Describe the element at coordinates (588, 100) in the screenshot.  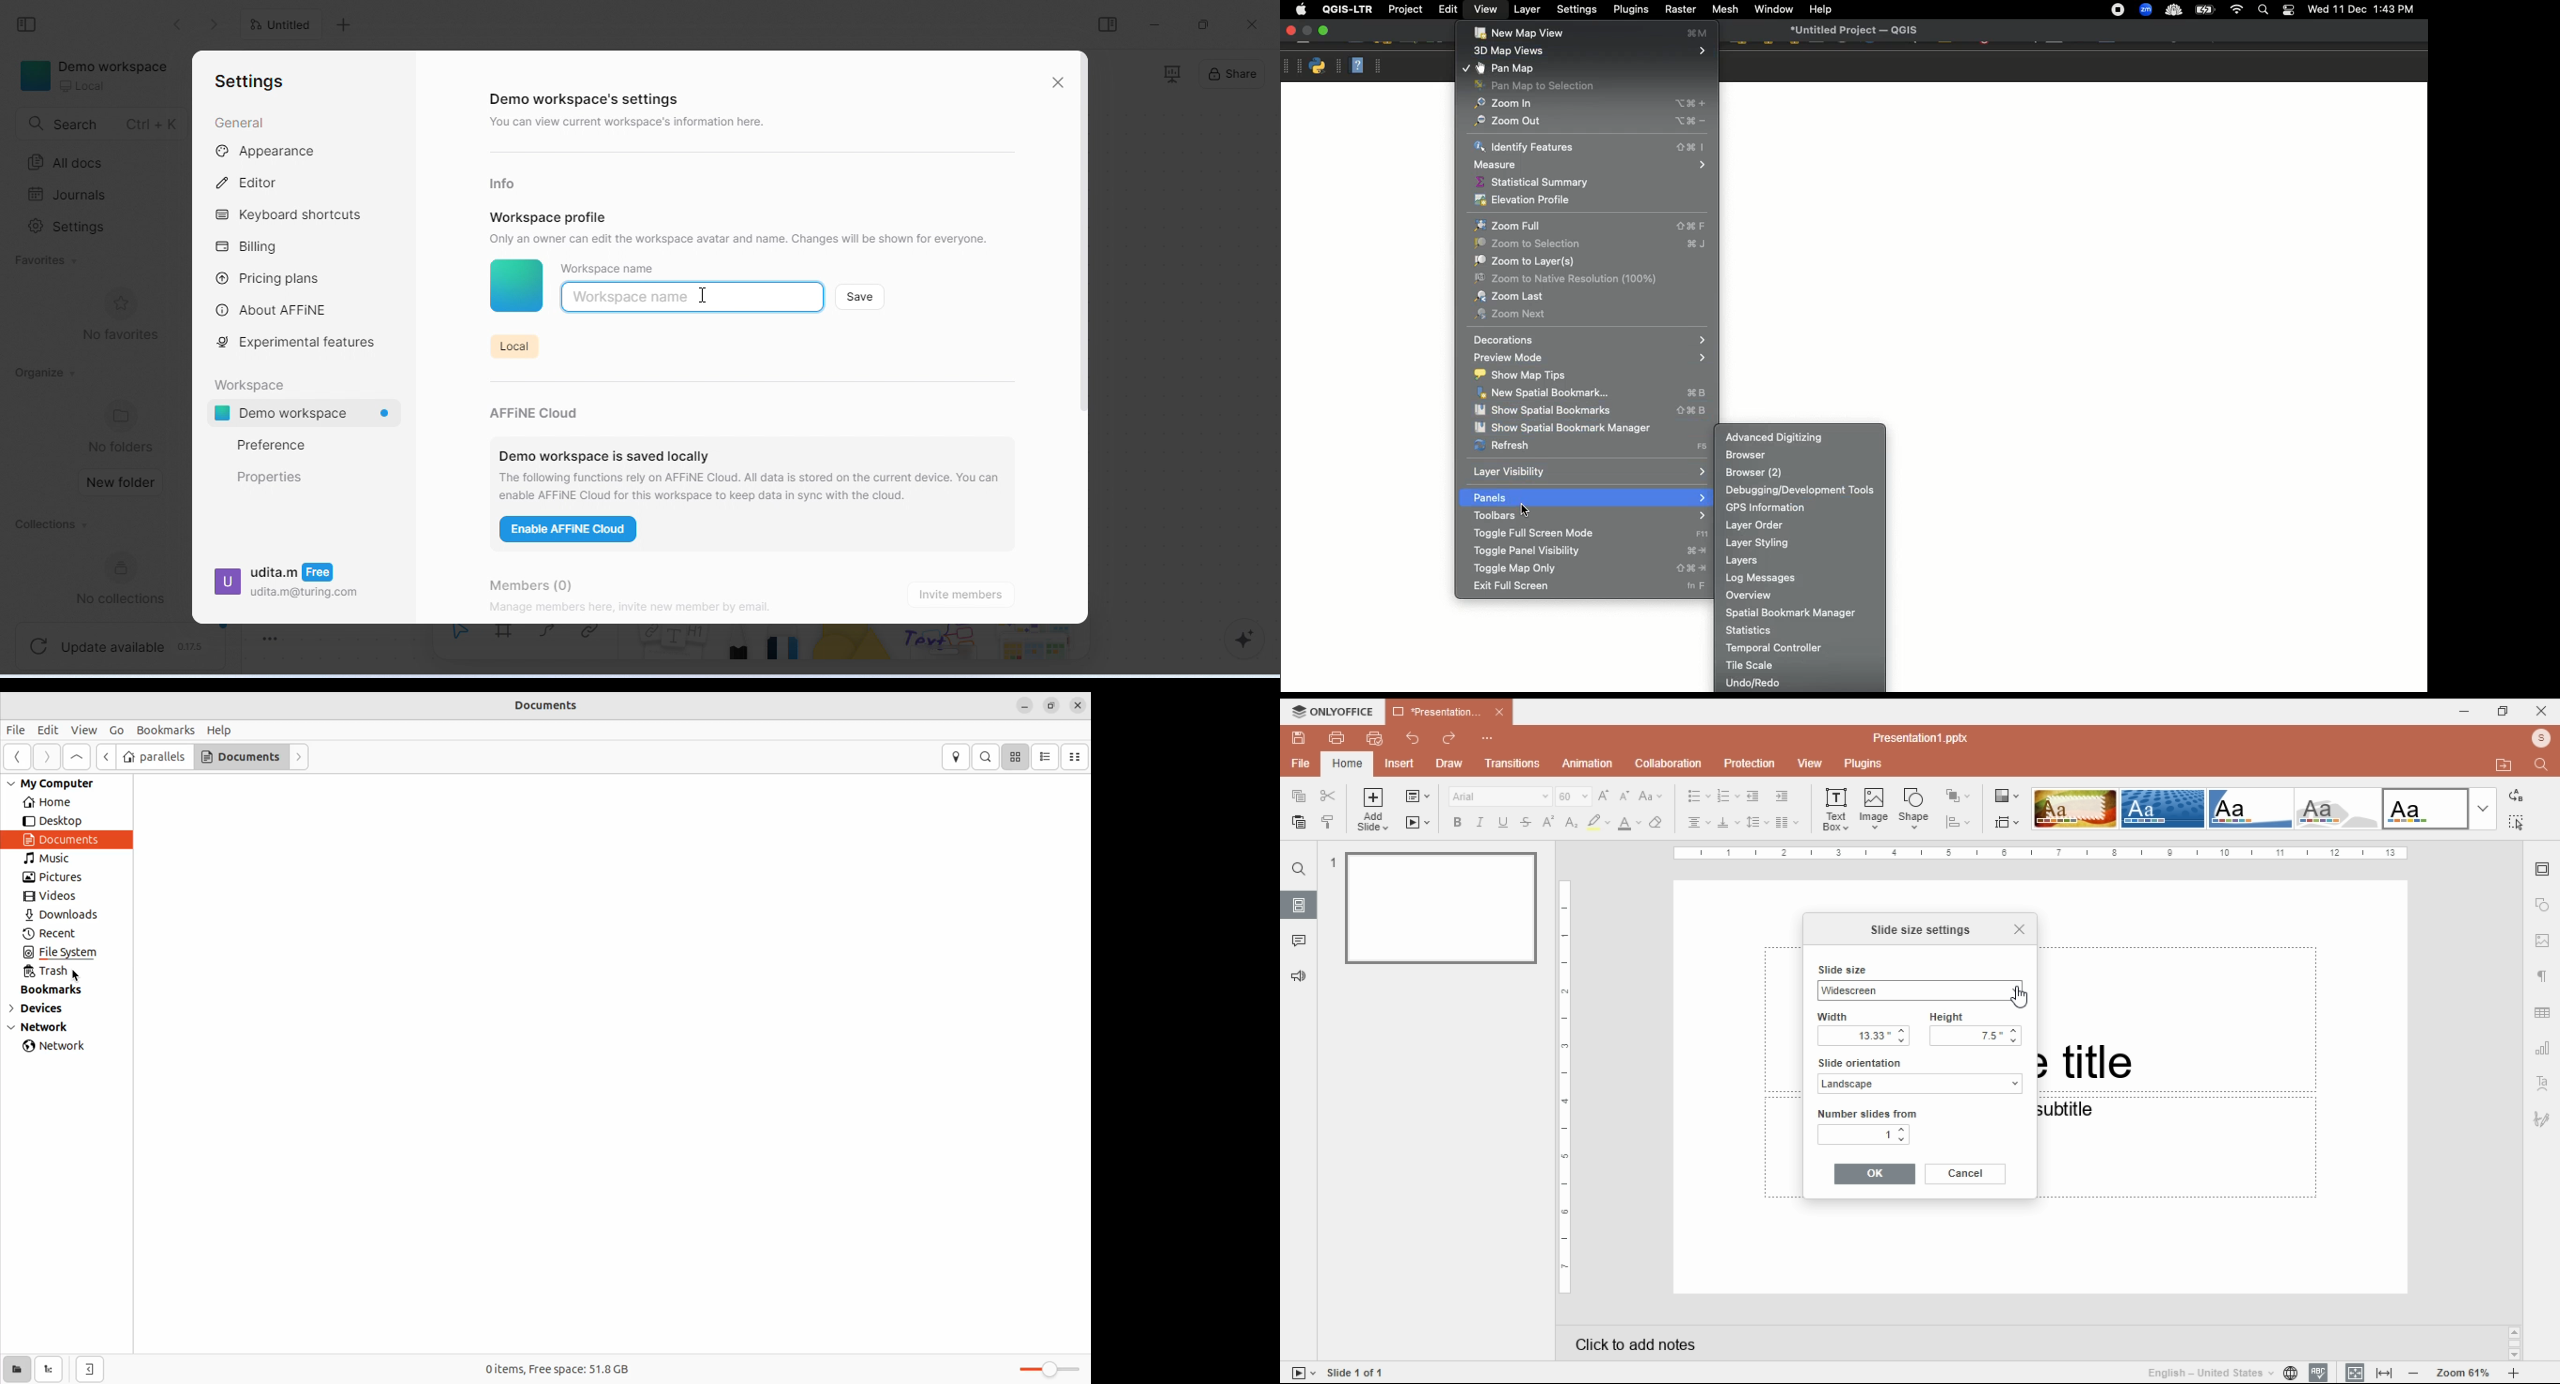
I see `demo workspace's settings` at that location.